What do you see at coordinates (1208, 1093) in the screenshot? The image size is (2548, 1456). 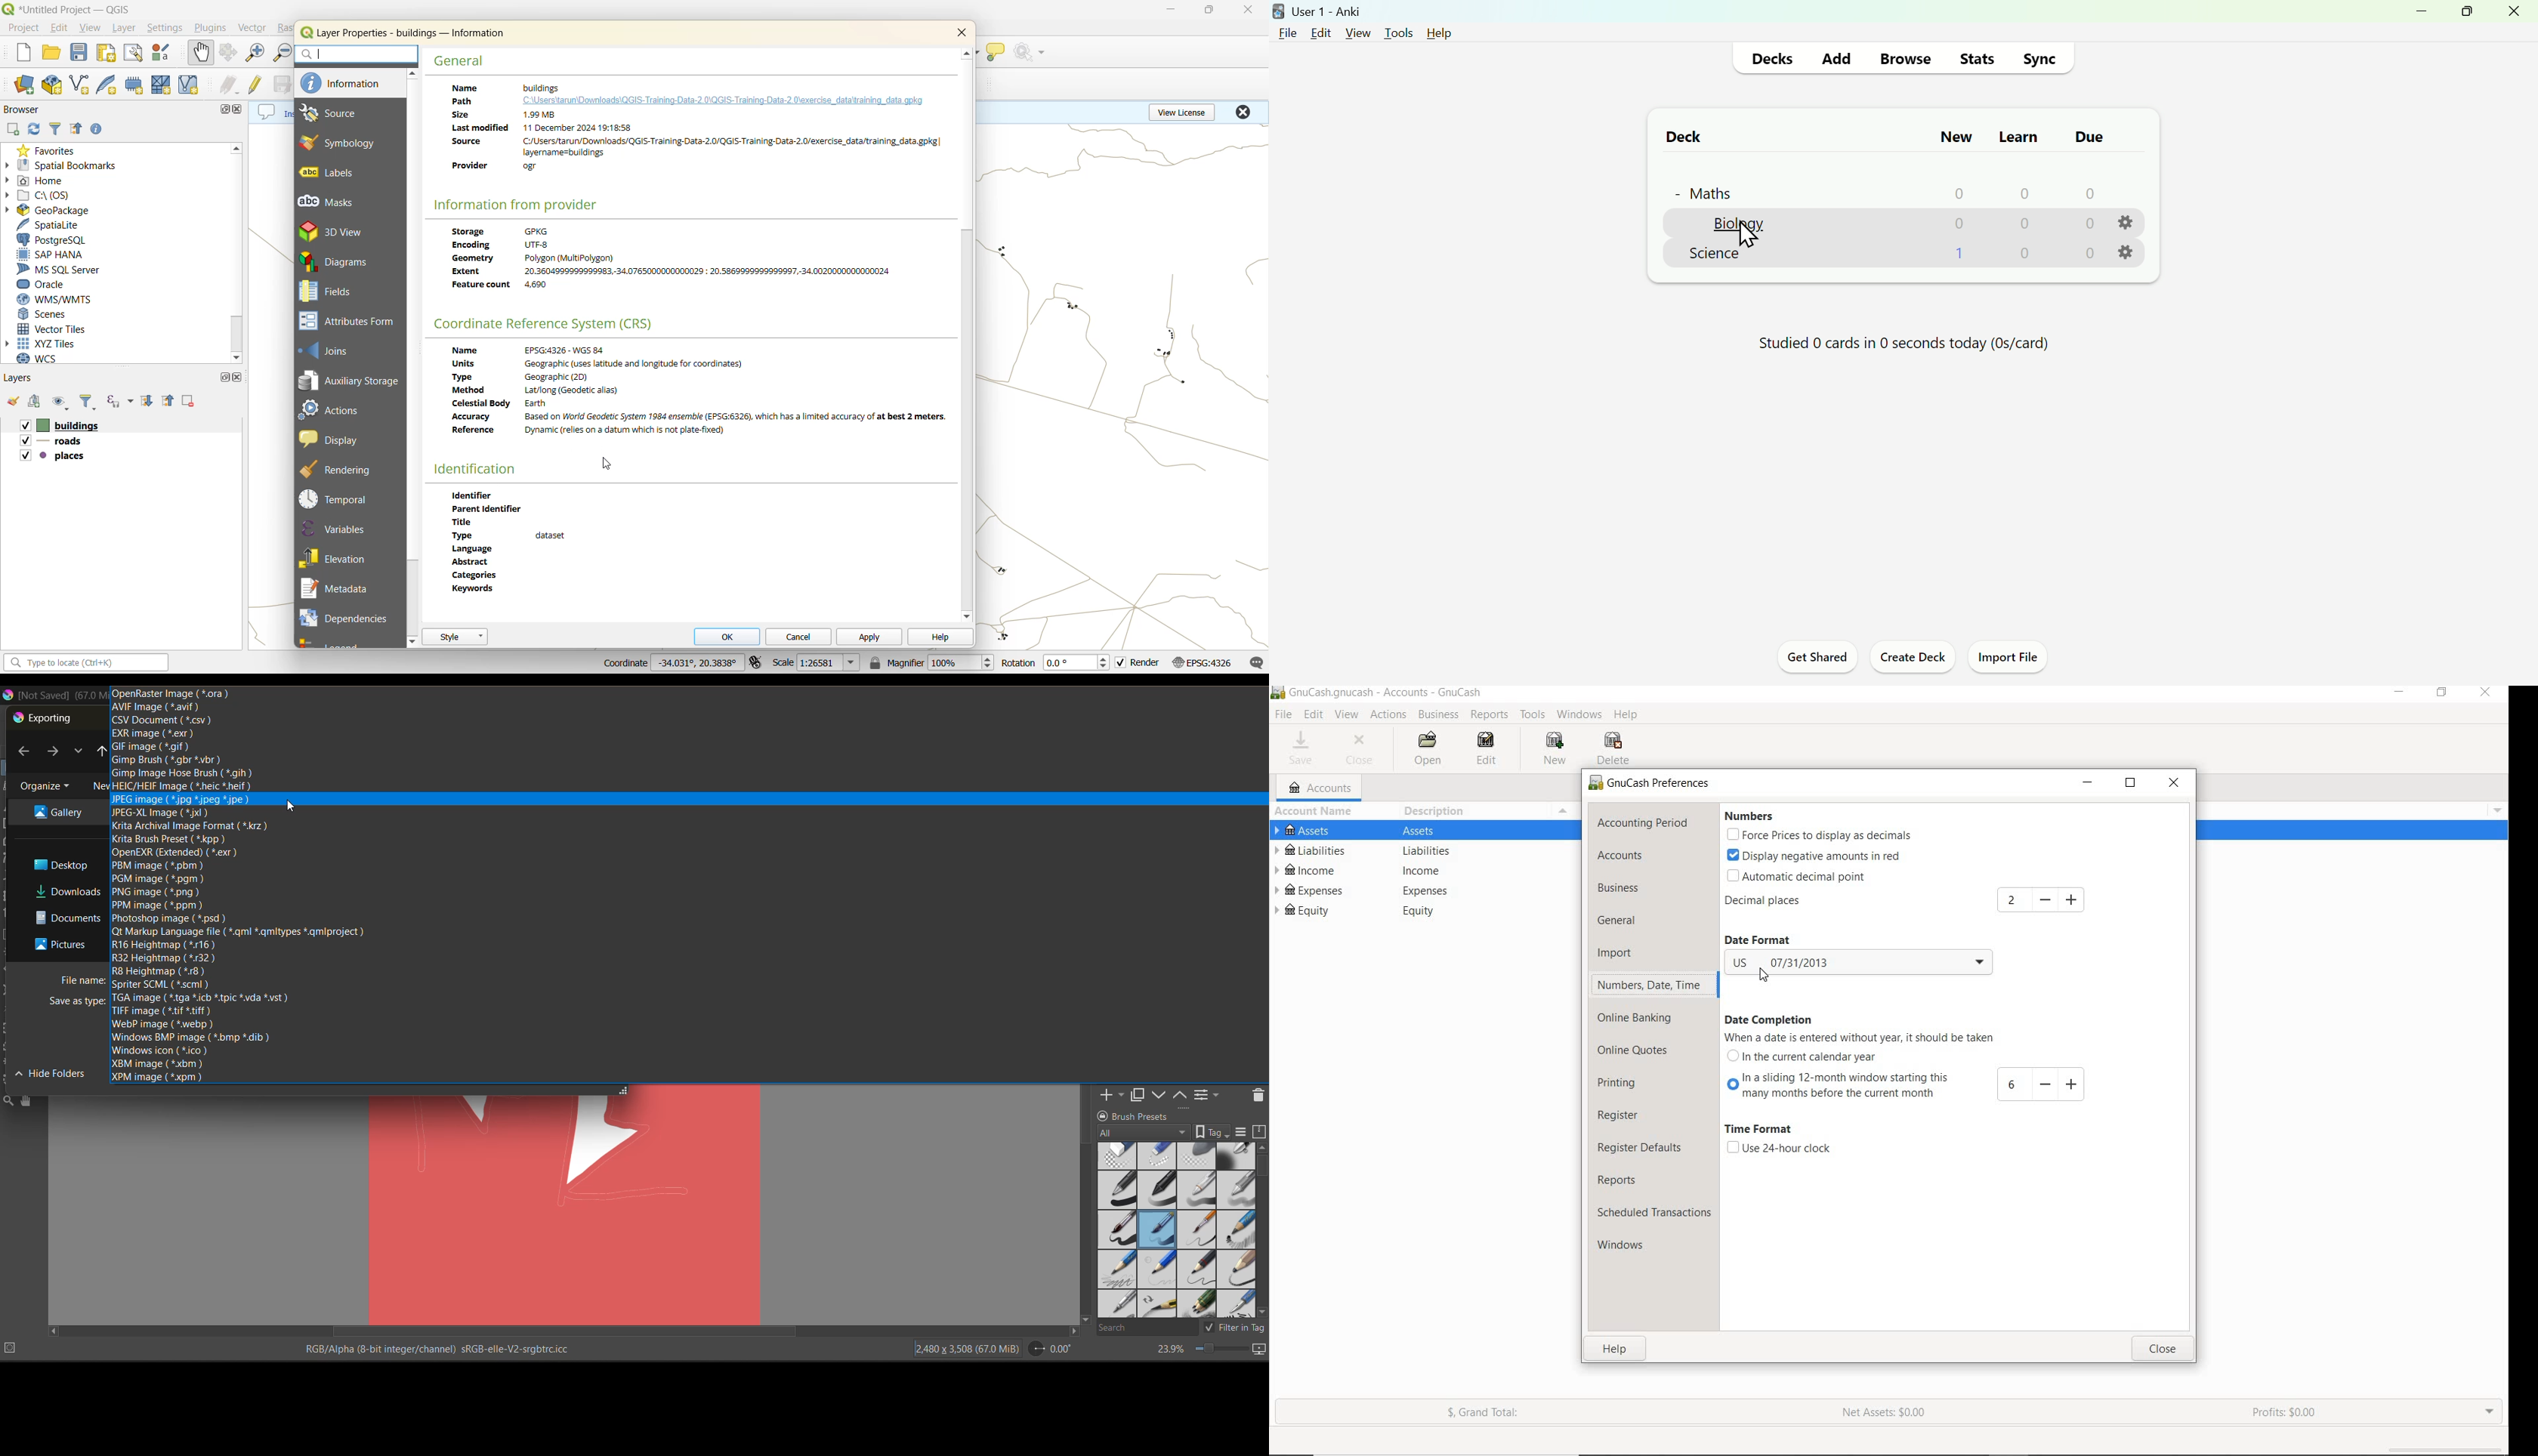 I see `view or change the layer properties` at bounding box center [1208, 1093].